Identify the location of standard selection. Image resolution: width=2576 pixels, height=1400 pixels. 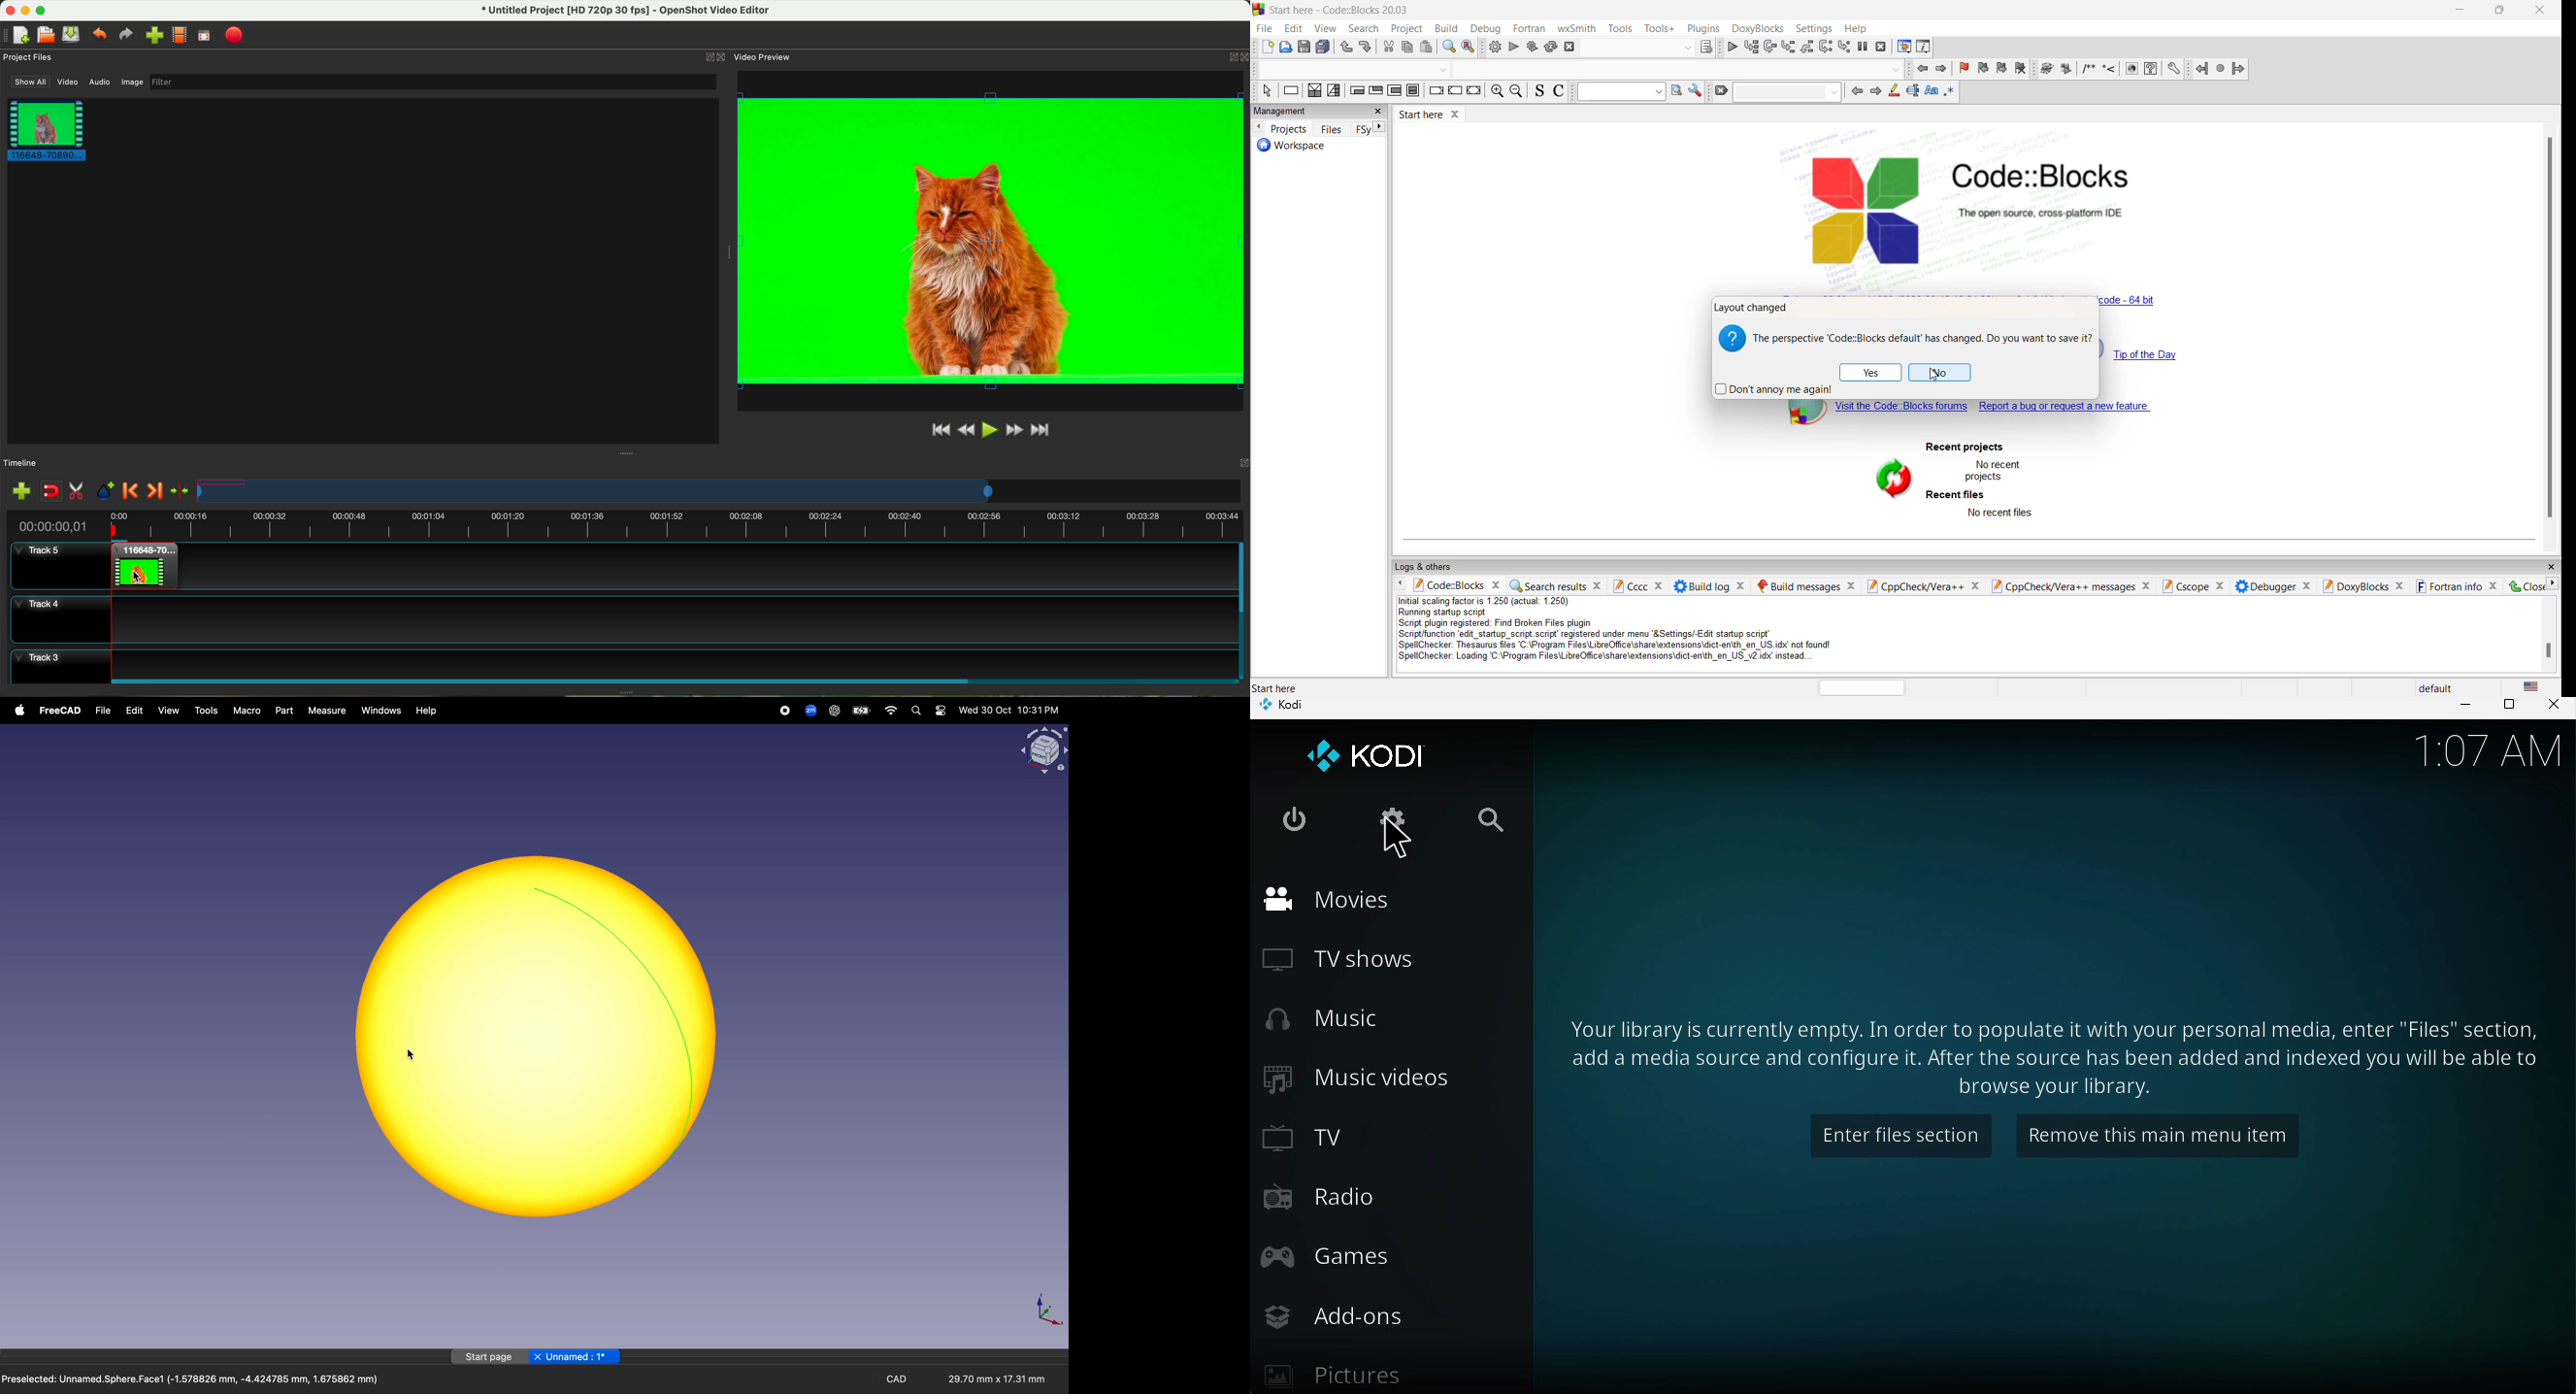
(1911, 93).